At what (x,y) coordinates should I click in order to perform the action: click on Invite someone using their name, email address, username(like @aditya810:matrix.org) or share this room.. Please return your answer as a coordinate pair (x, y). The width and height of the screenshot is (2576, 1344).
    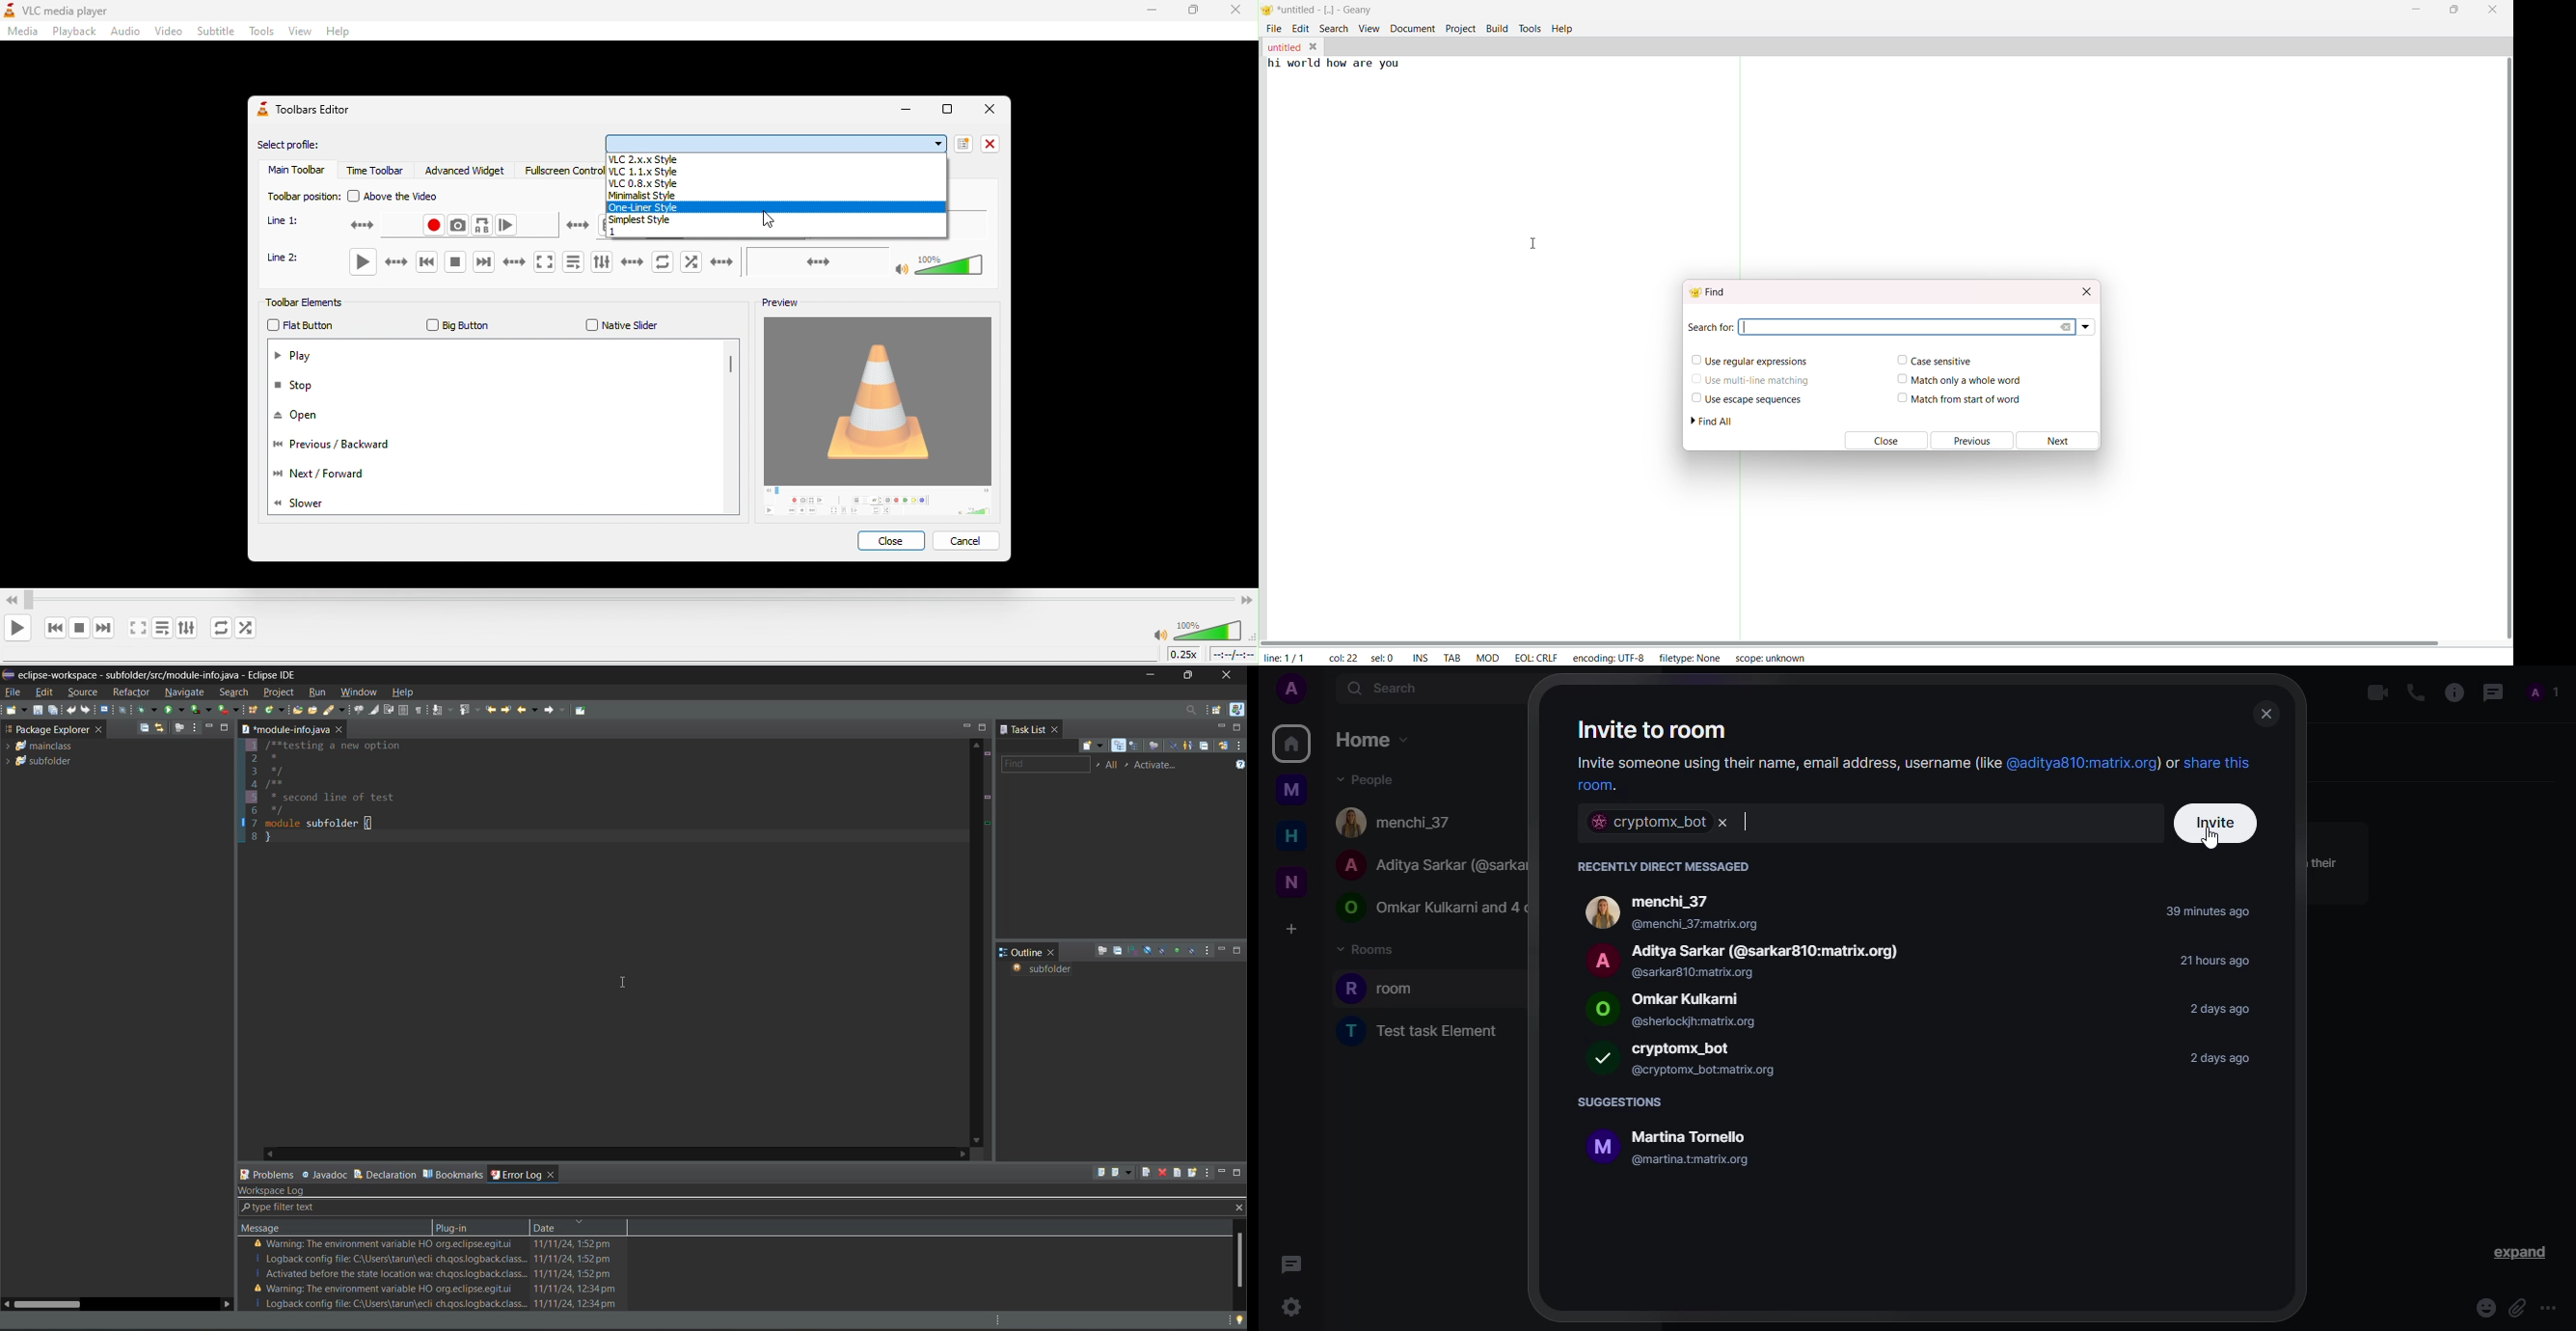
    Looking at the image, I should click on (1908, 772).